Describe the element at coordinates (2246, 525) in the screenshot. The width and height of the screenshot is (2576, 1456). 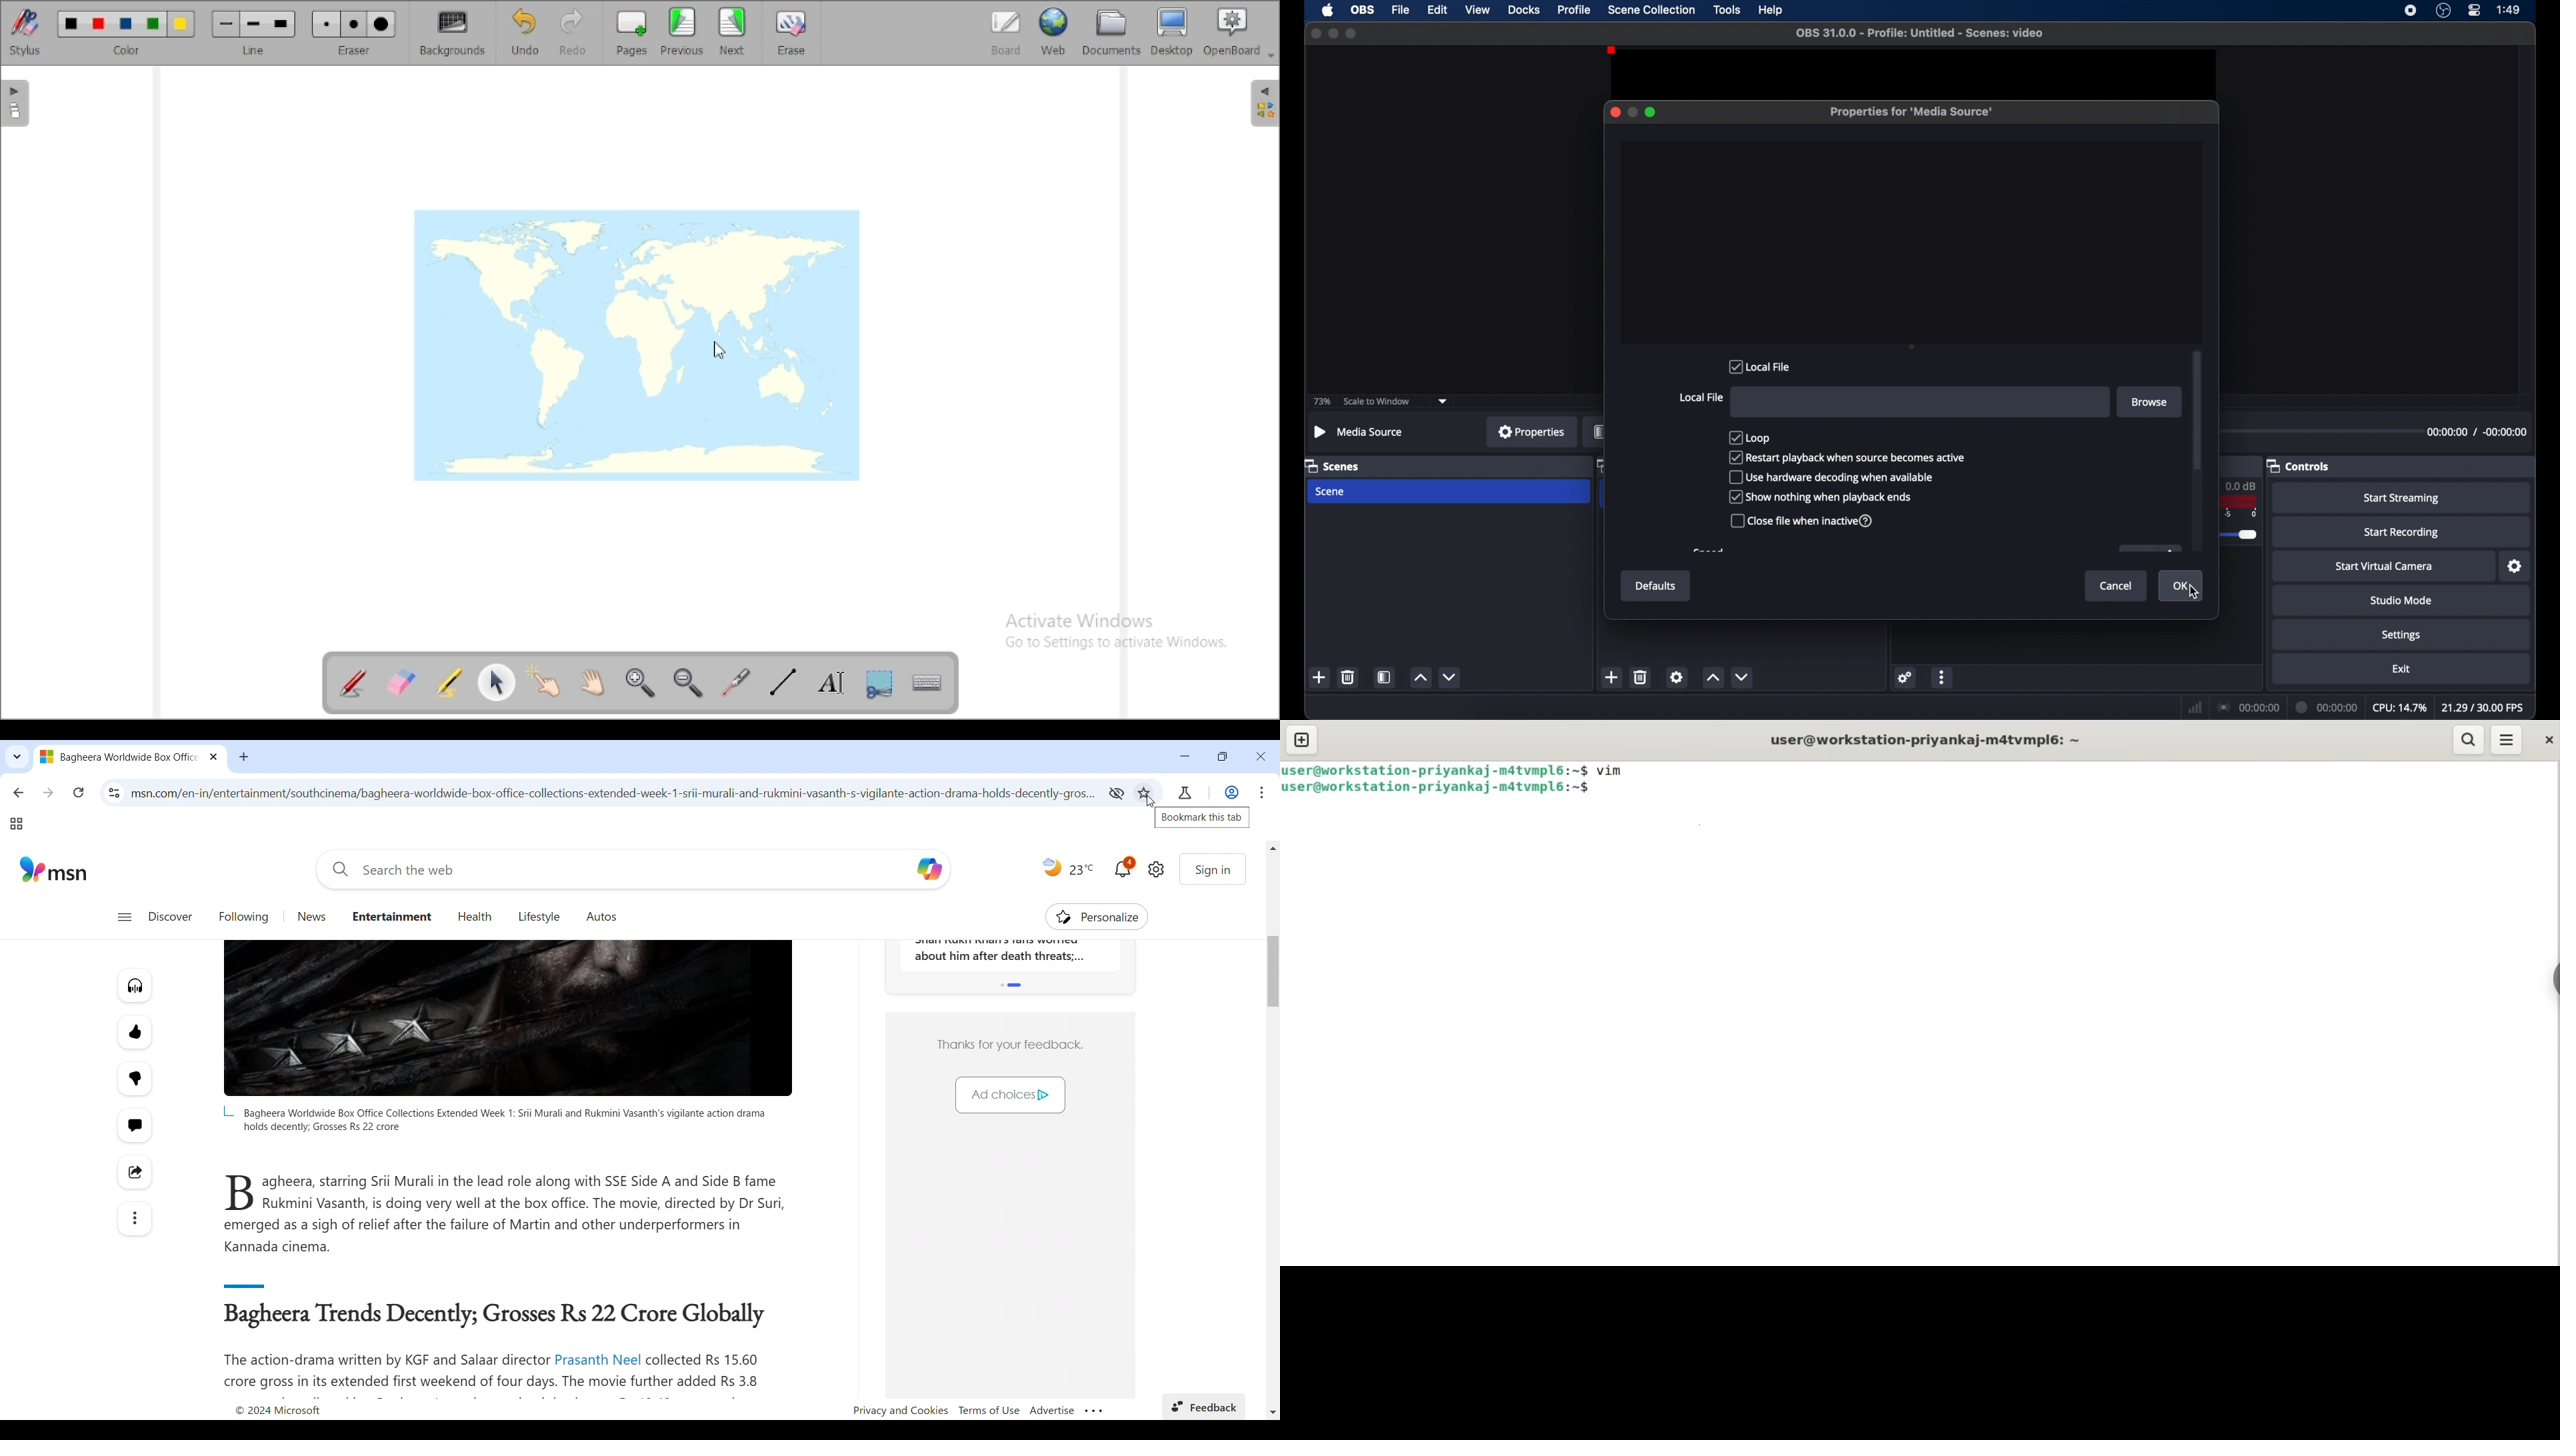
I see `timeline` at that location.